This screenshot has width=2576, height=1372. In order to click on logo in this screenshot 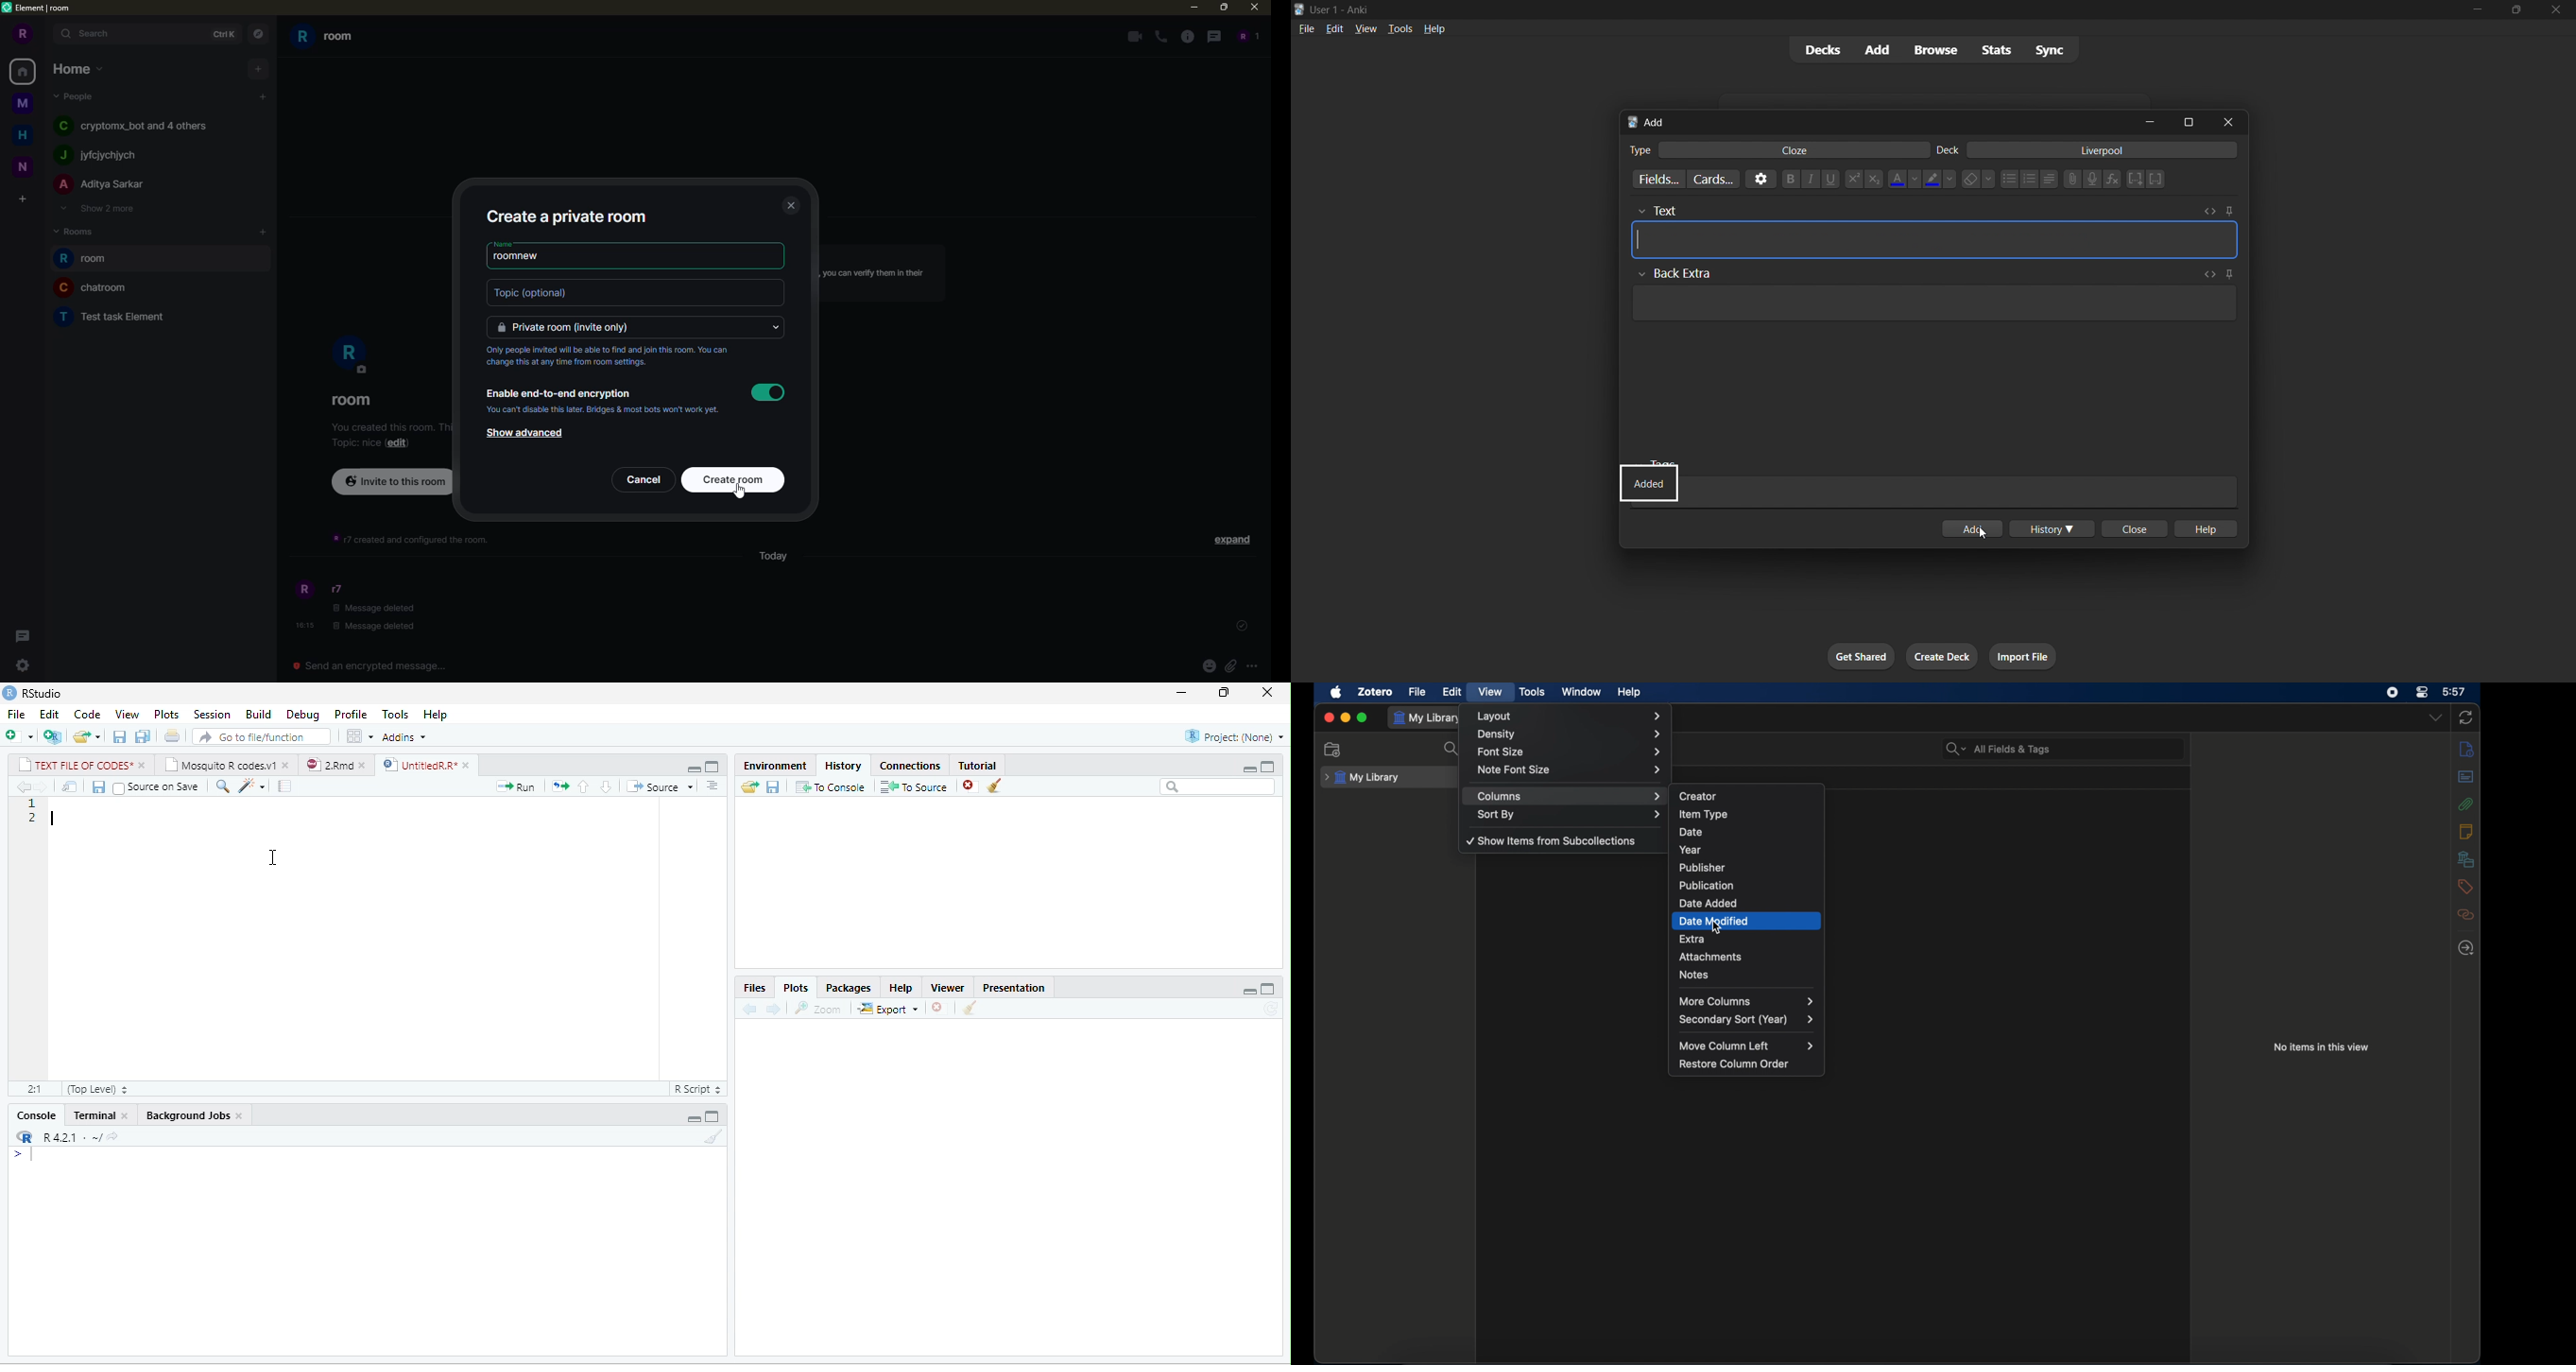, I will do `click(9, 693)`.